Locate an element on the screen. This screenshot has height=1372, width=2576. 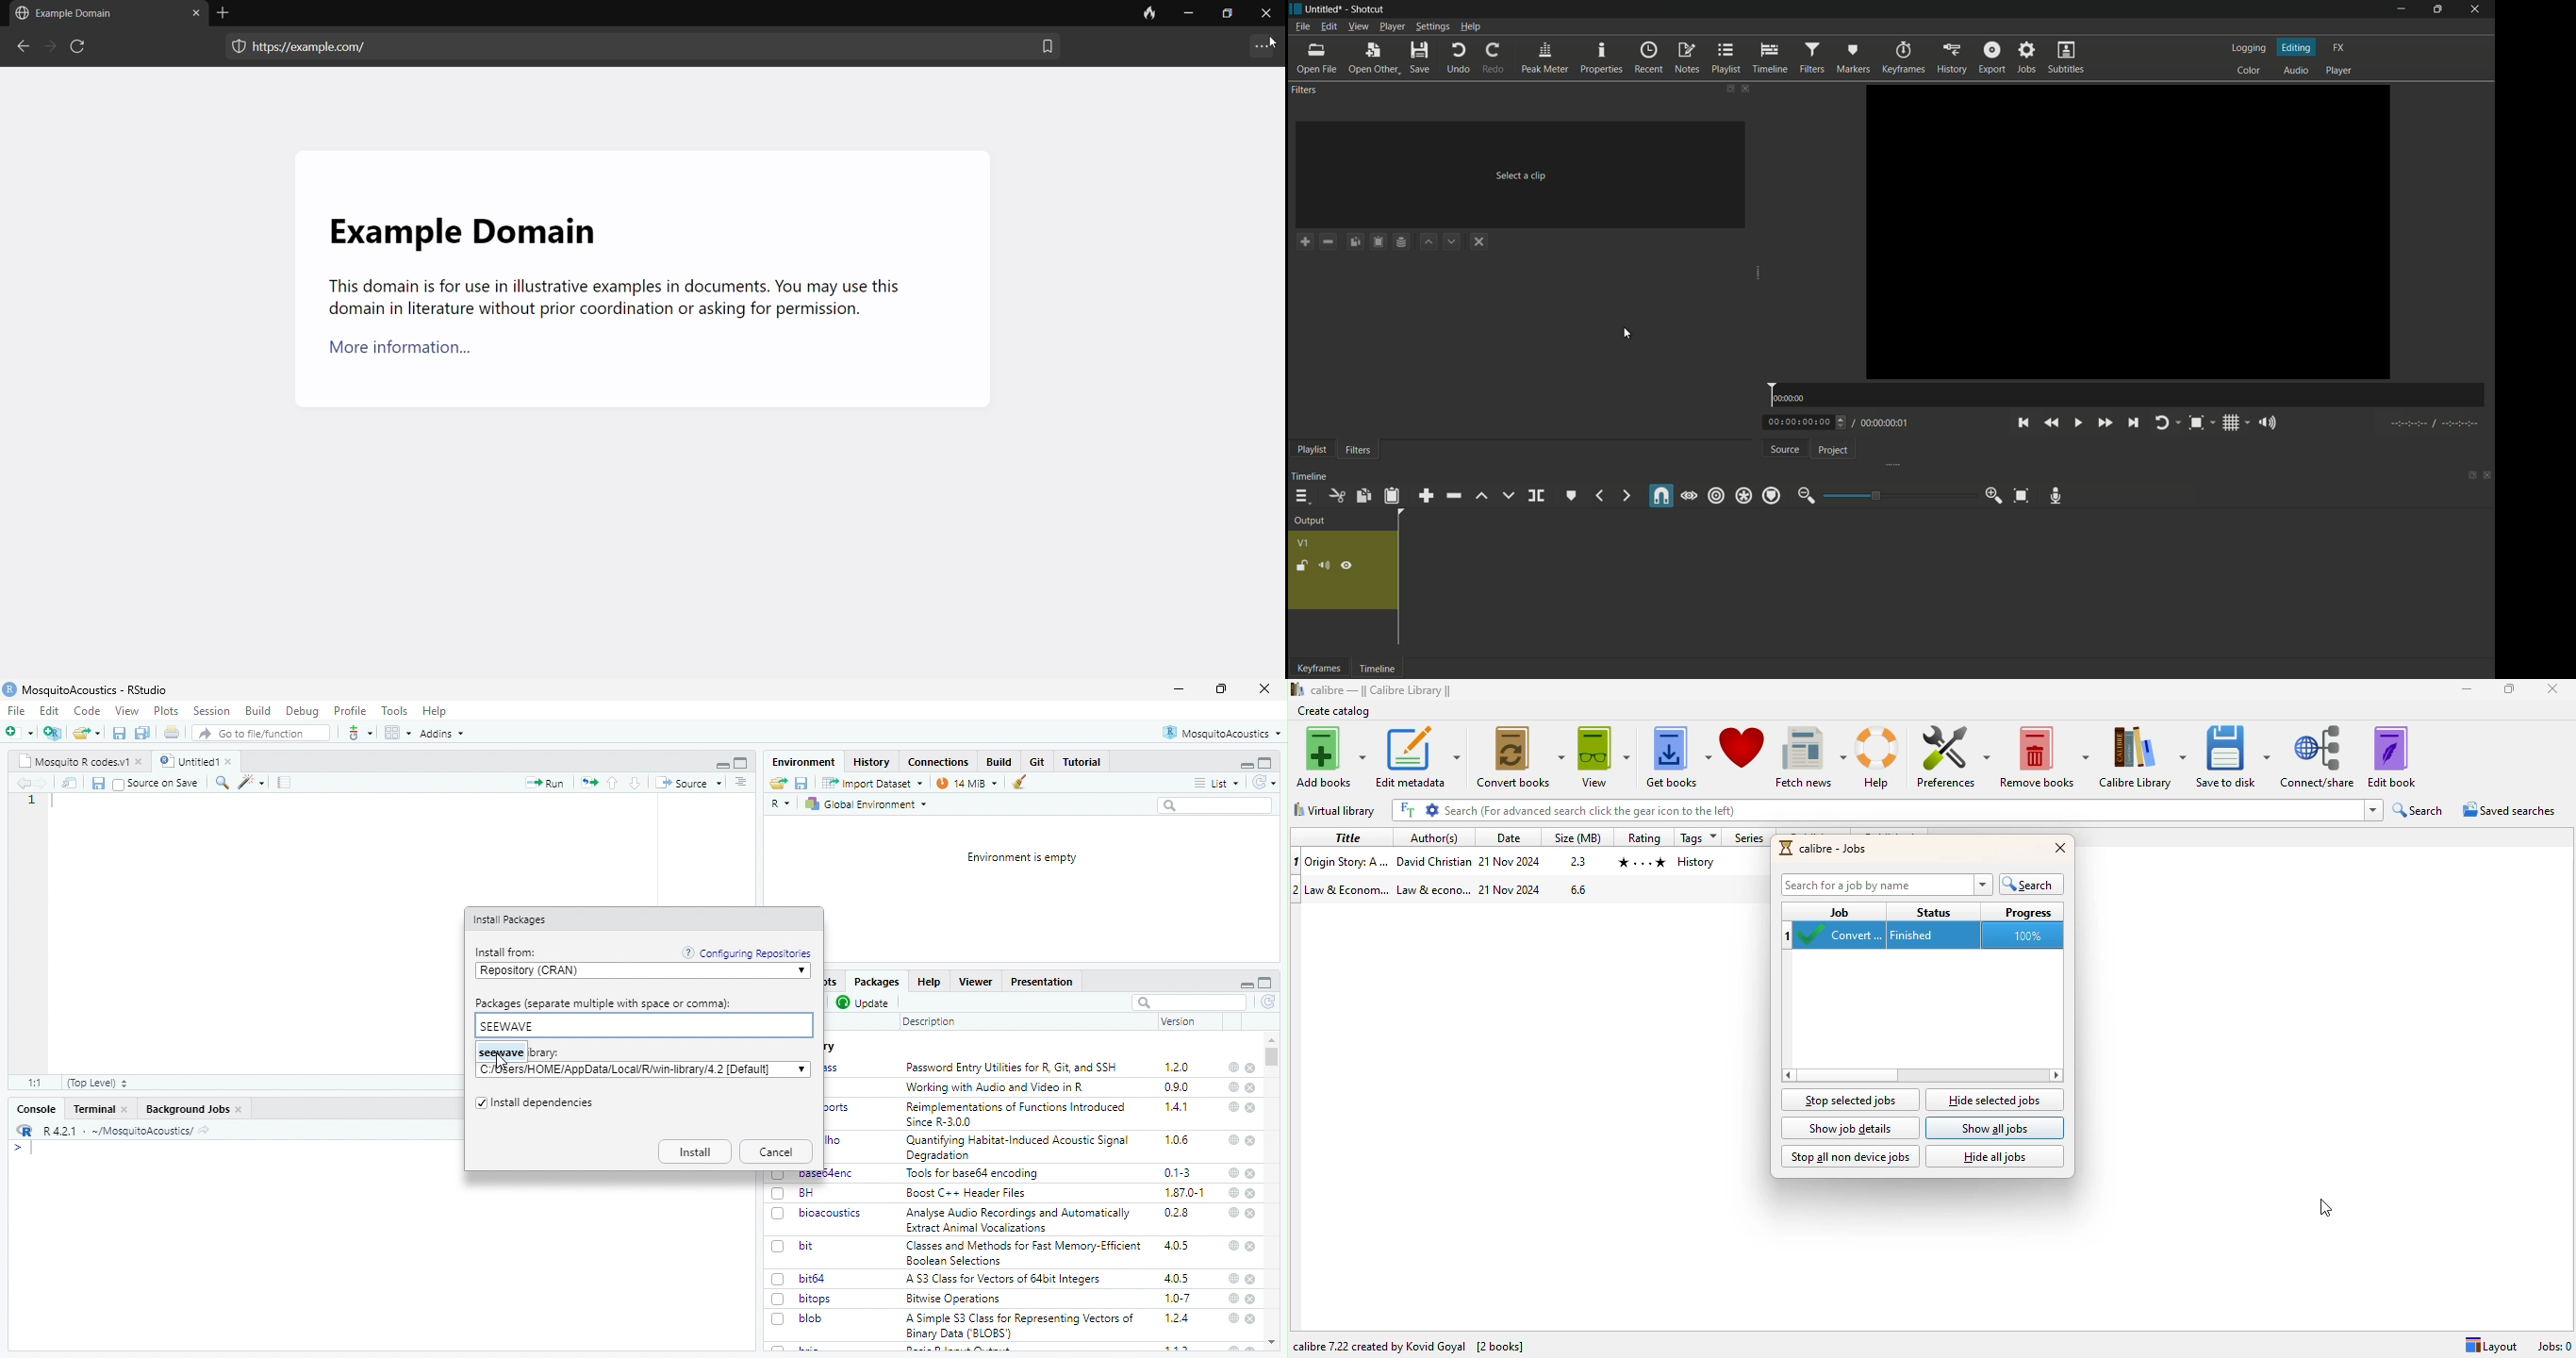
Close is located at coordinates (2477, 9).